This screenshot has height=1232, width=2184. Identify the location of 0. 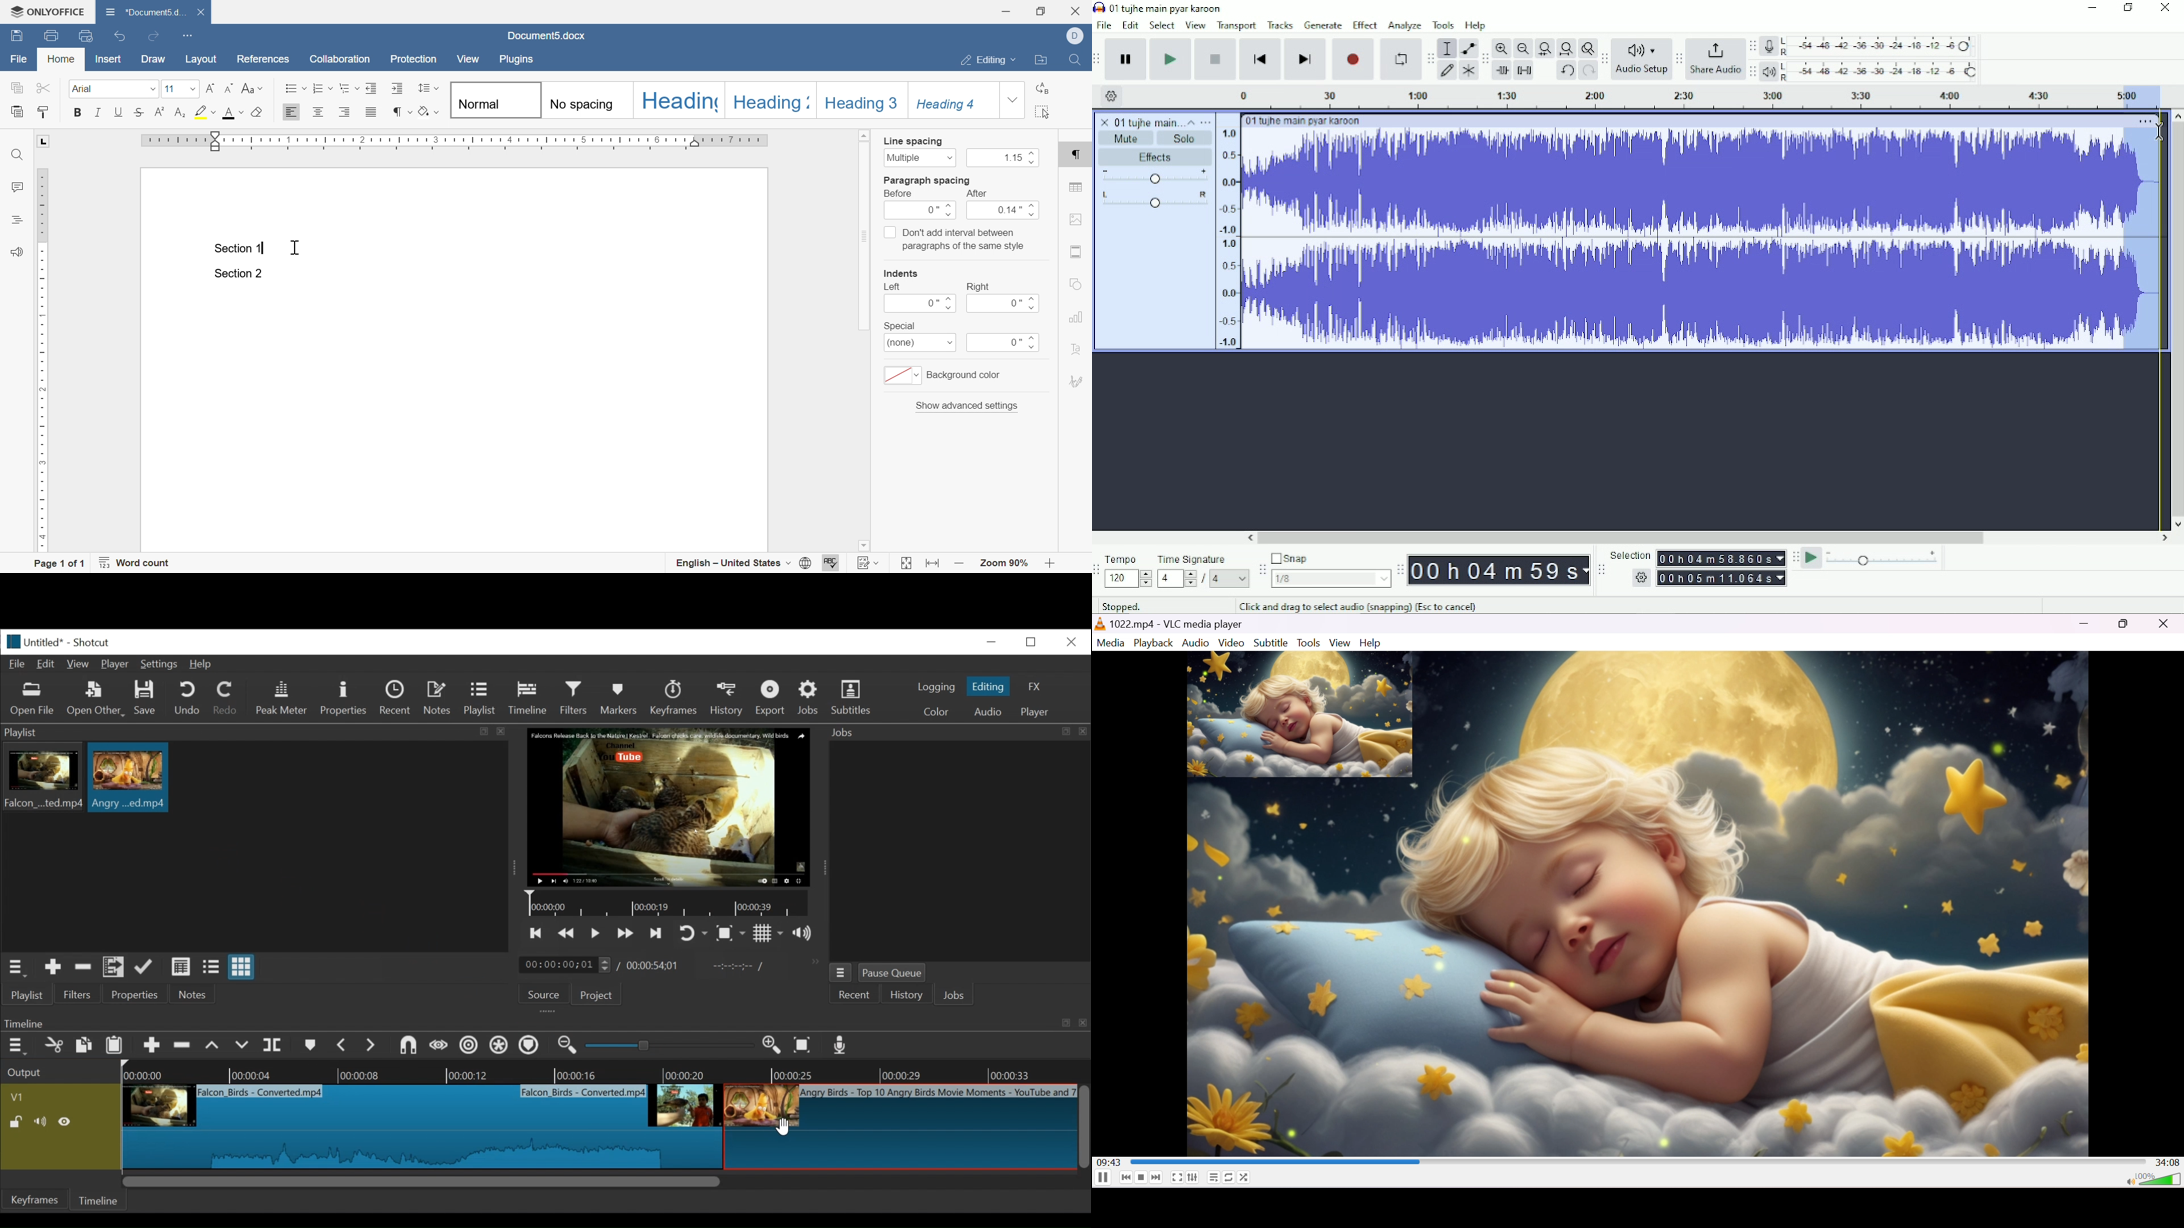
(921, 212).